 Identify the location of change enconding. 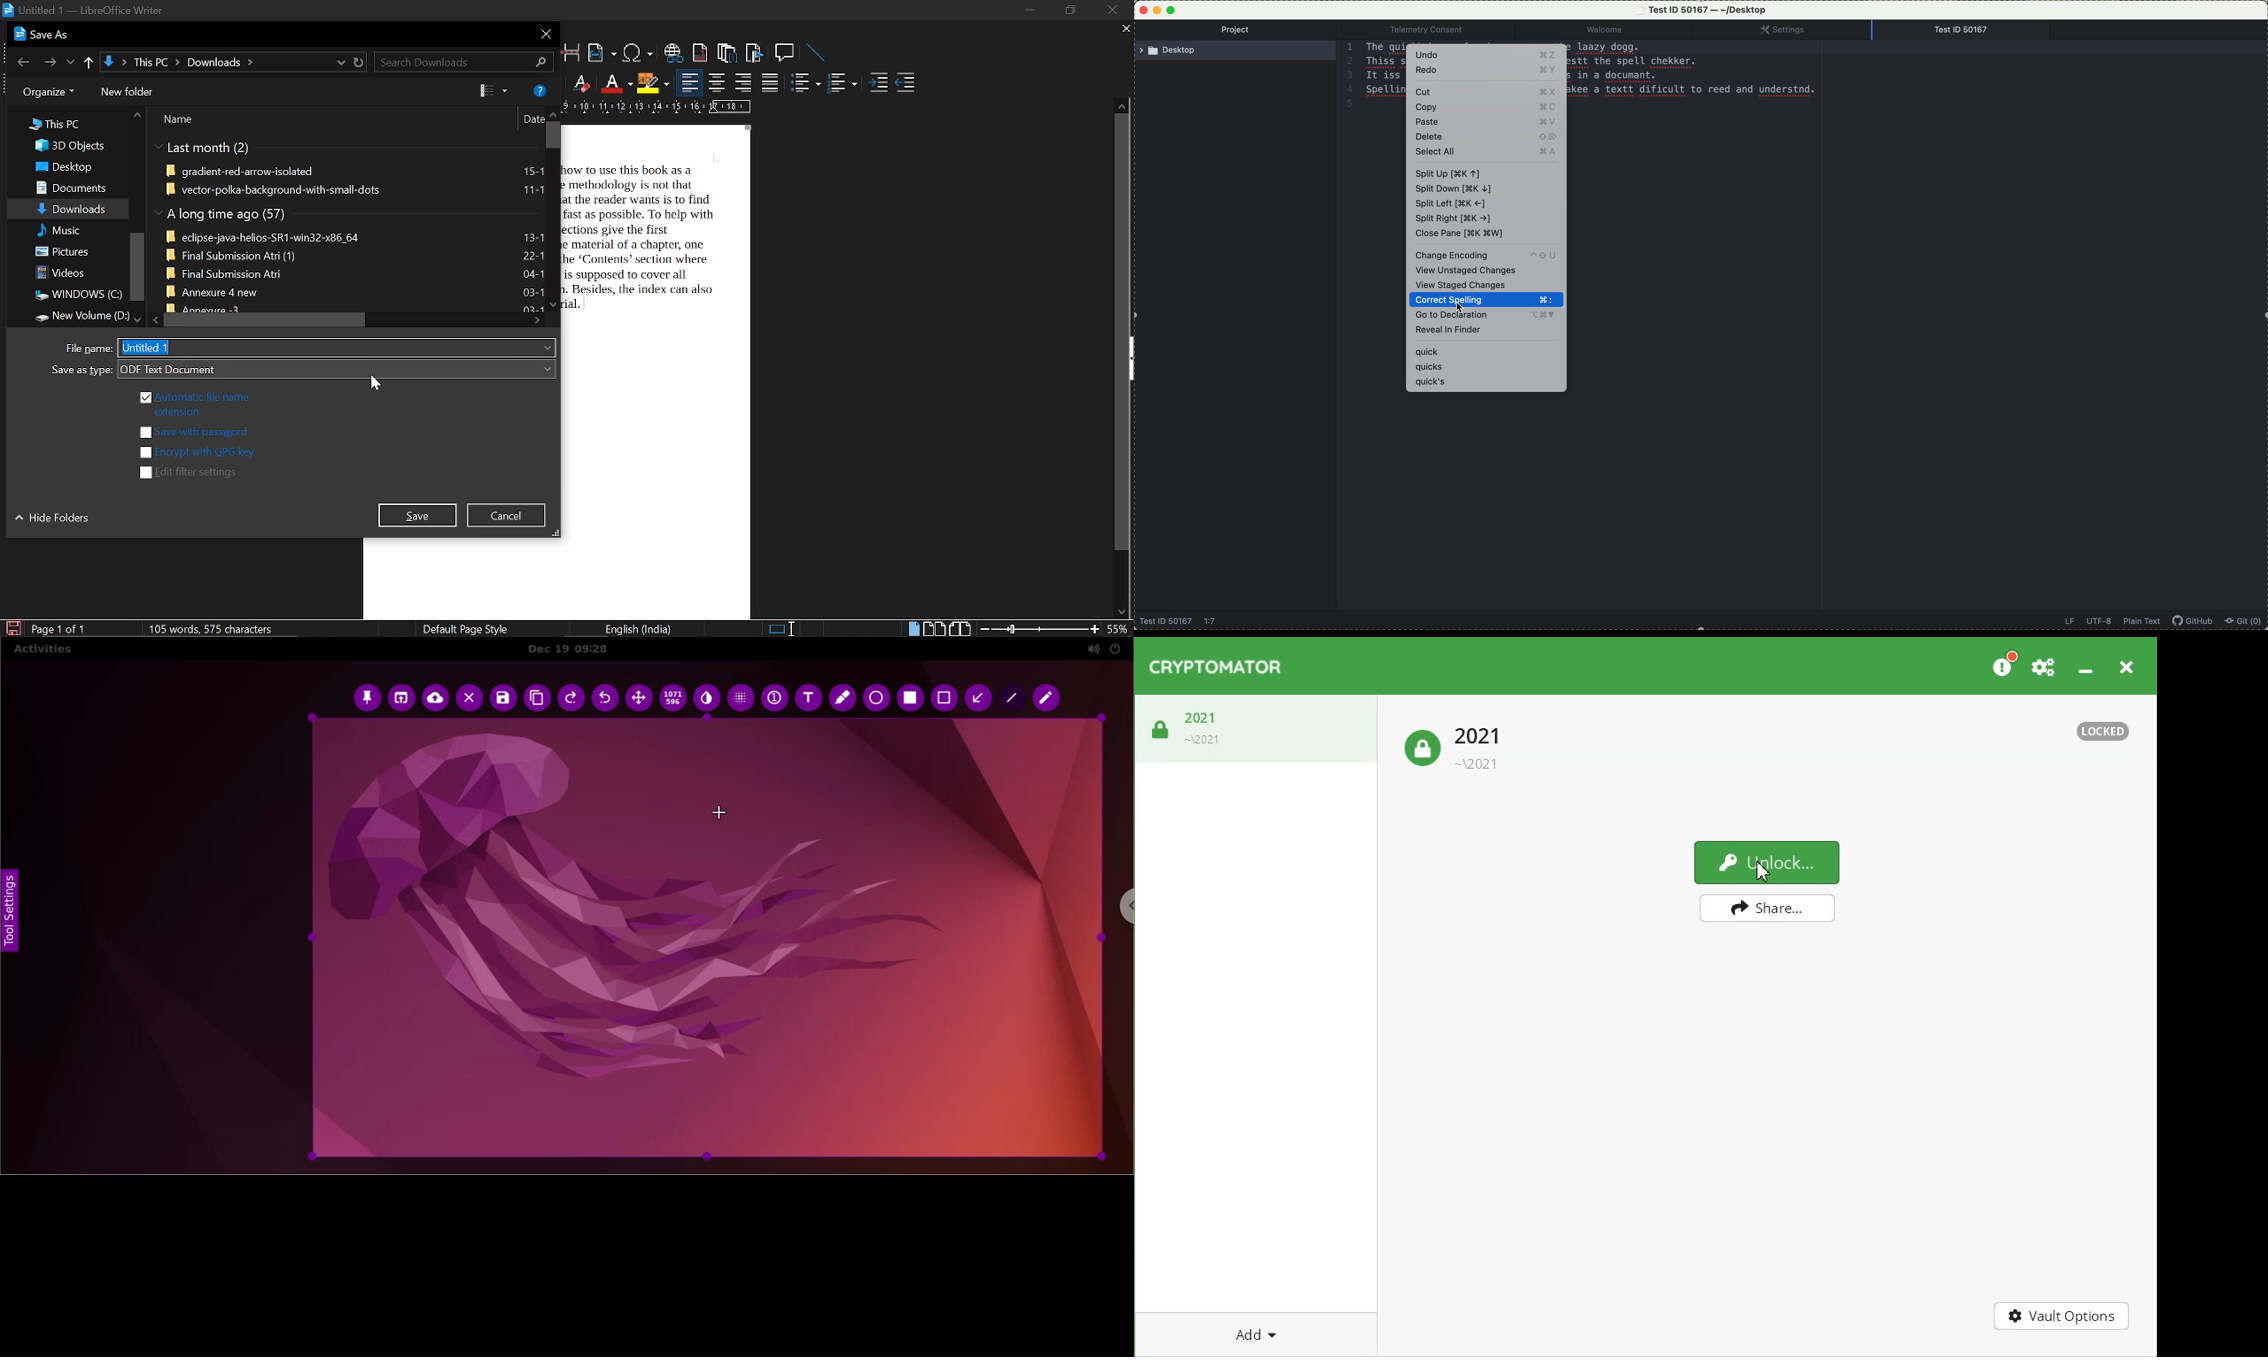
(1486, 255).